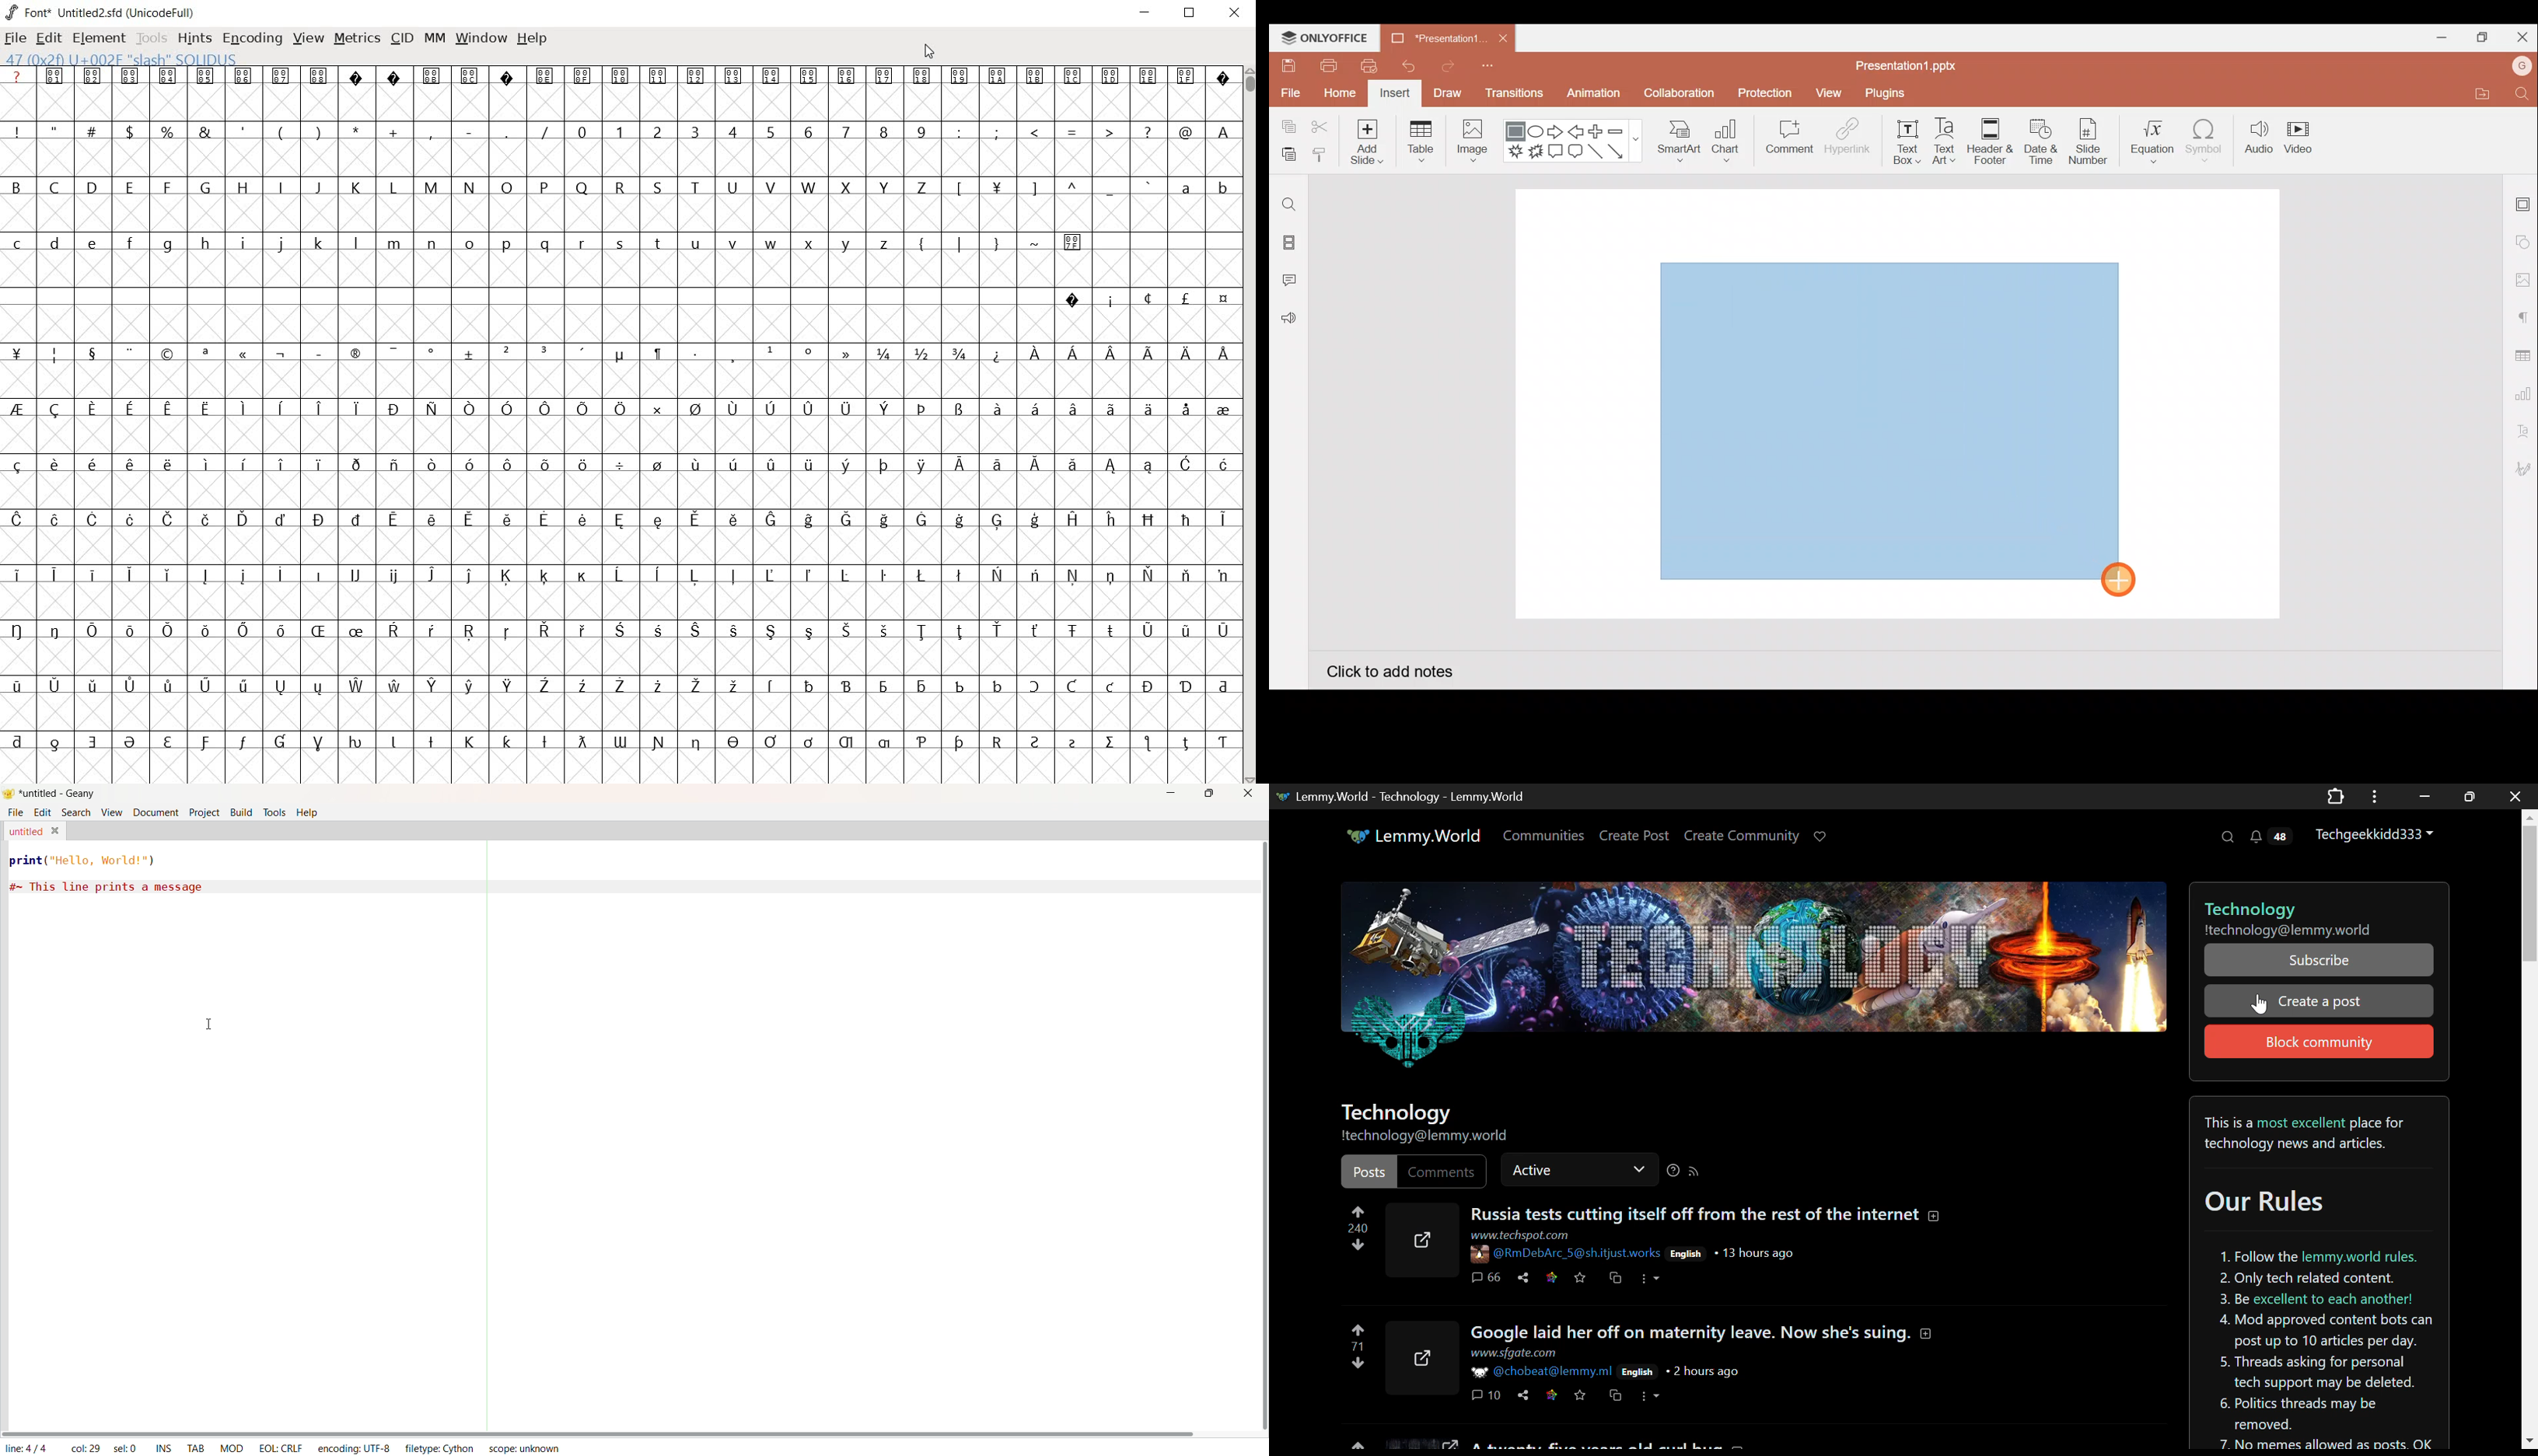 The height and width of the screenshot is (1456, 2548). I want to click on empty cells, so click(624, 434).